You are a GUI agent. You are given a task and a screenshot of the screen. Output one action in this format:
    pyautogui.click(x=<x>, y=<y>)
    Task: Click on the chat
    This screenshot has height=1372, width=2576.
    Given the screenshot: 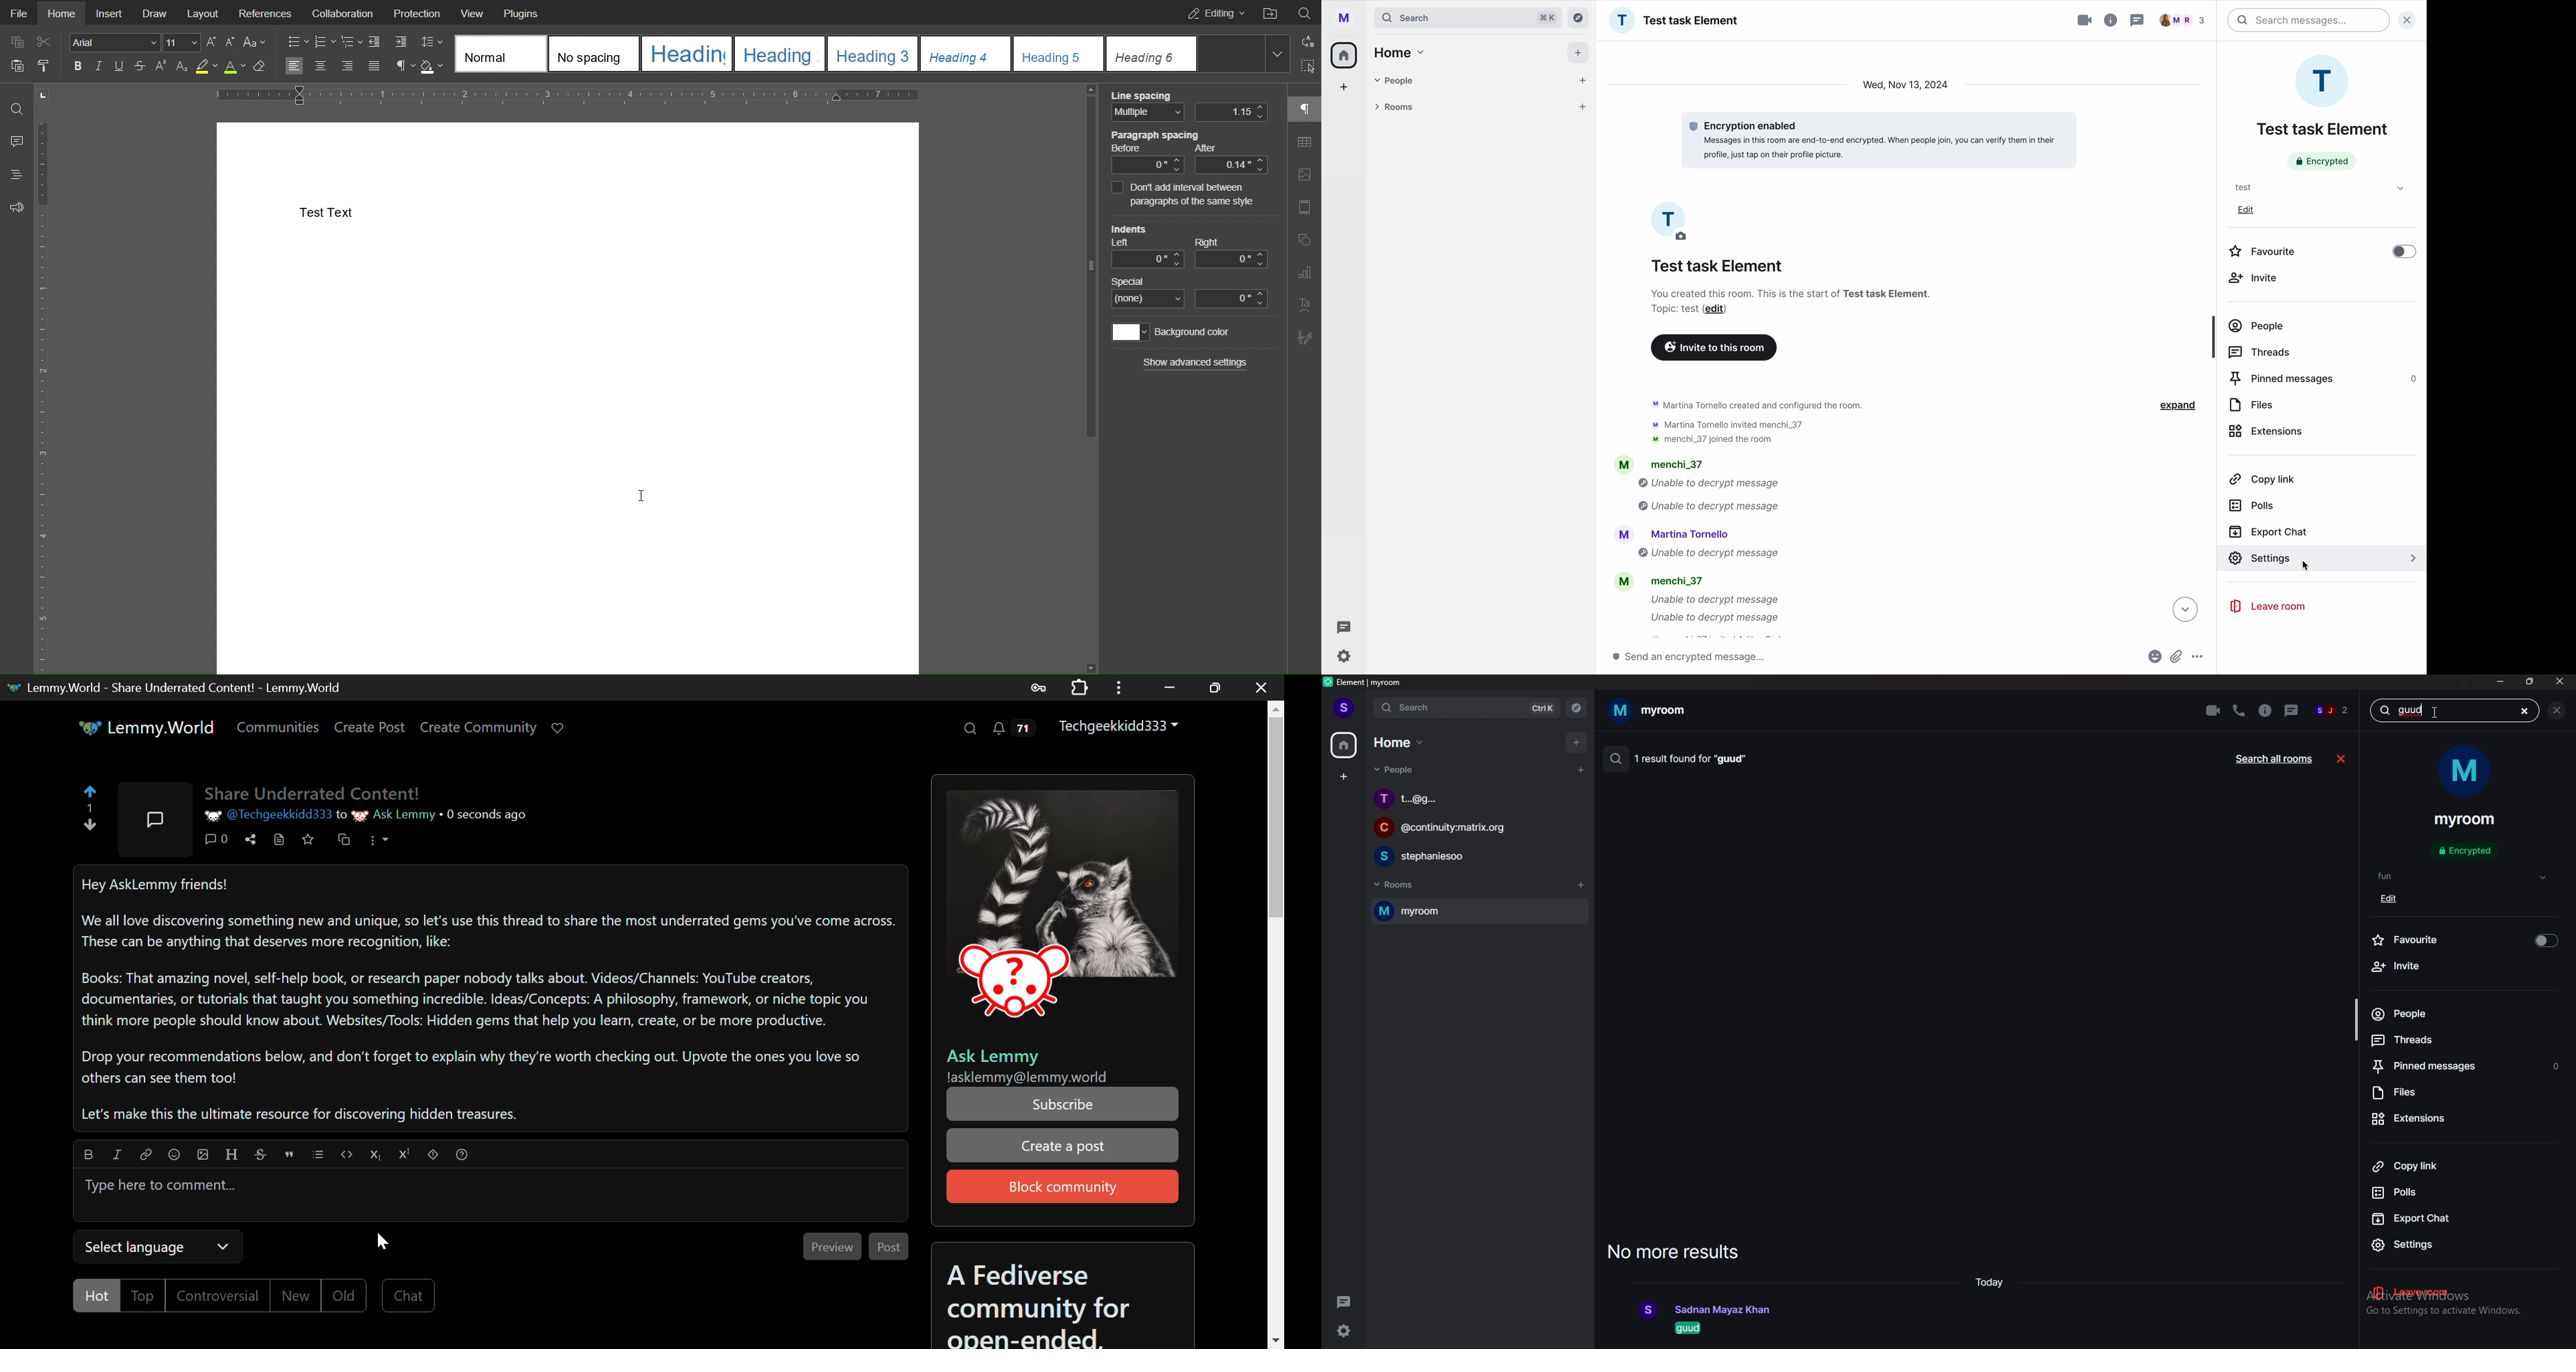 What is the action you would take?
    pyautogui.click(x=1476, y=799)
    